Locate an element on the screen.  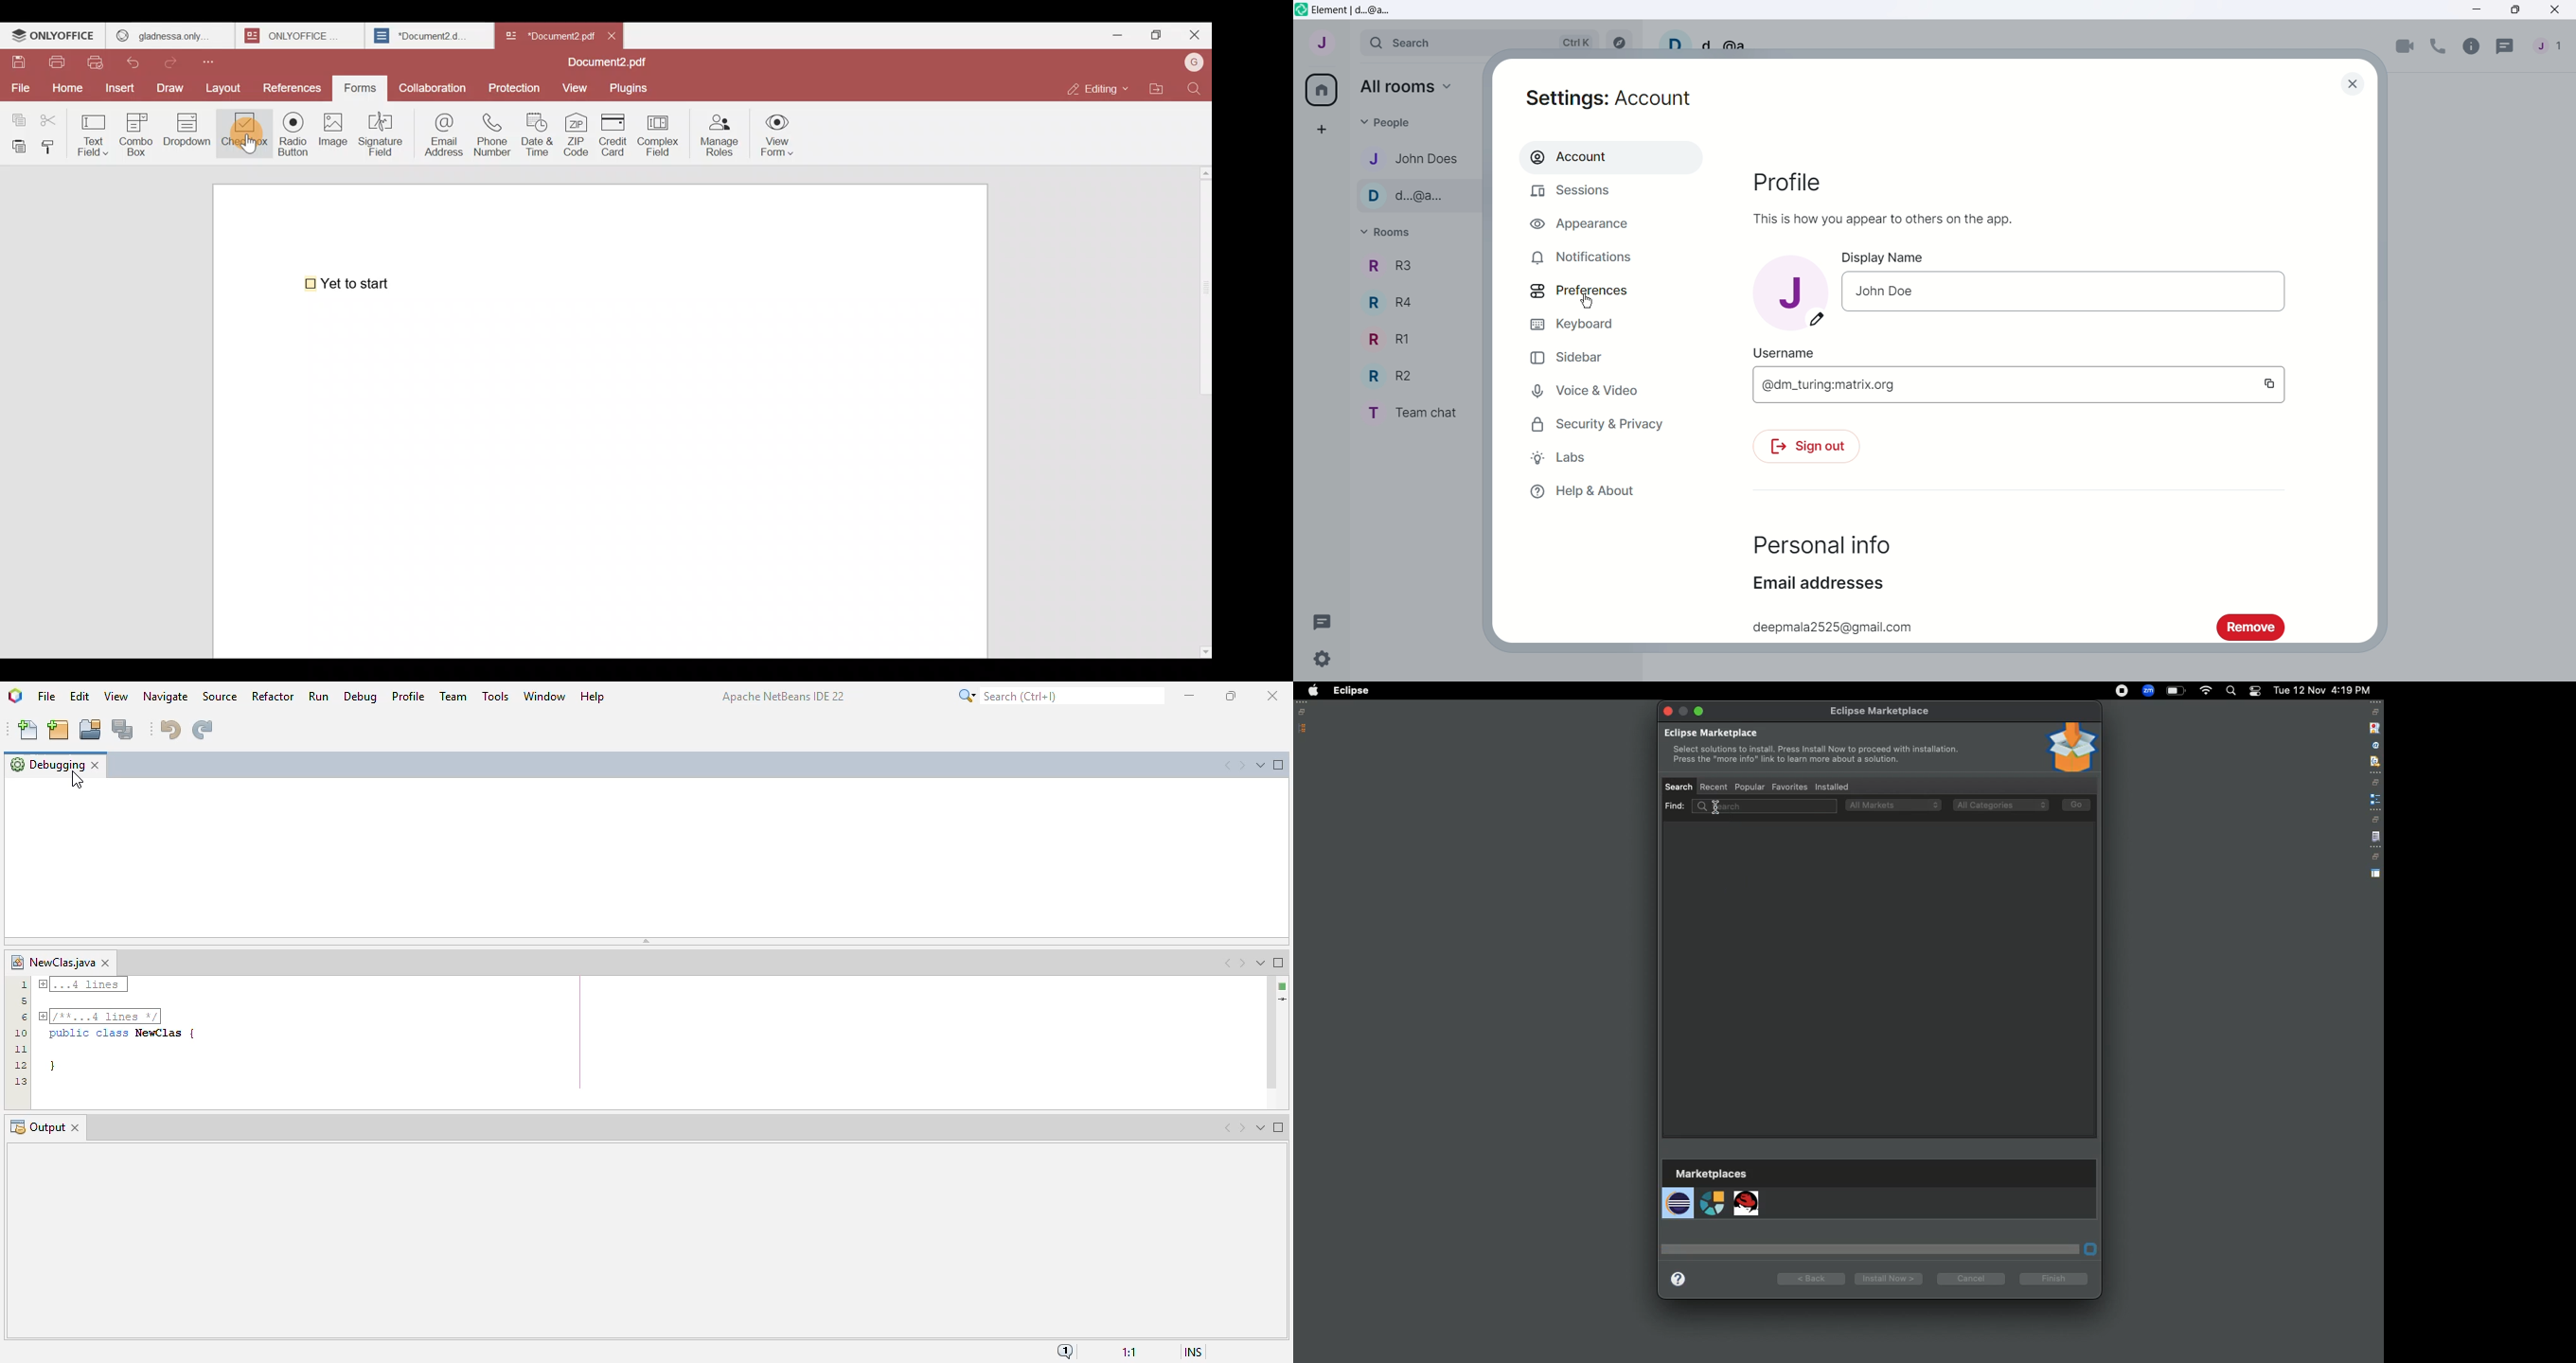
R2 - Room Name is located at coordinates (1395, 375).